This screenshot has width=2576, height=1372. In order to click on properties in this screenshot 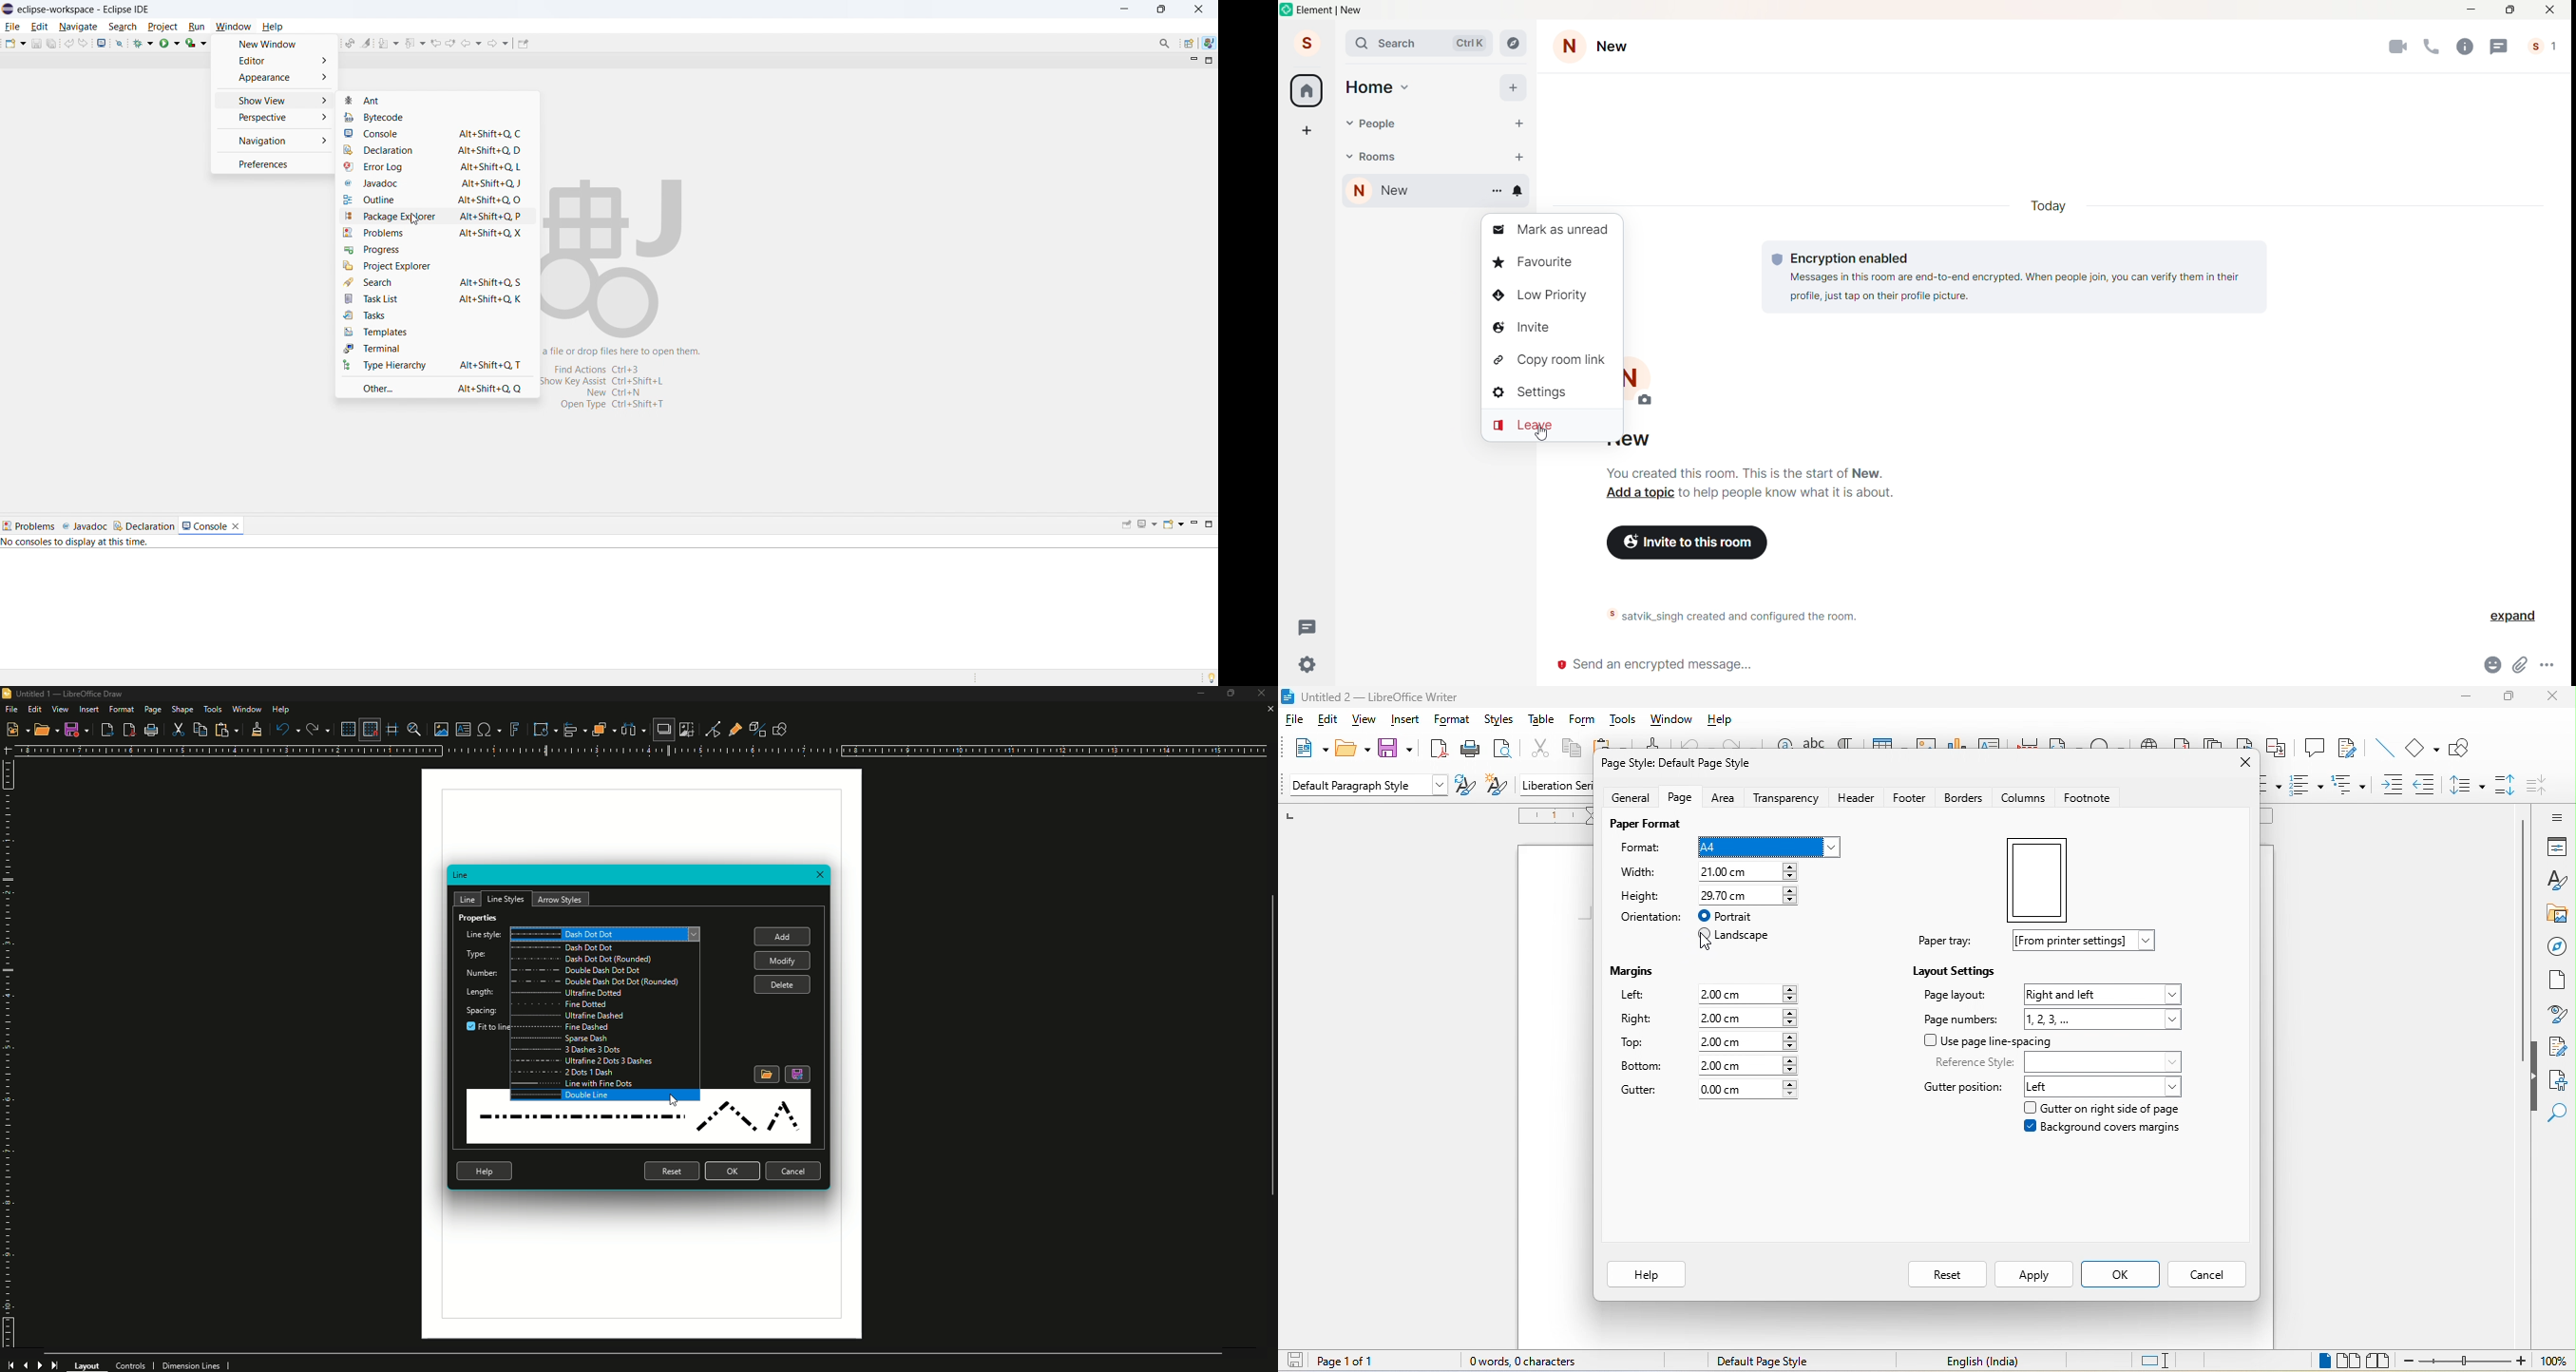, I will do `click(2554, 847)`.